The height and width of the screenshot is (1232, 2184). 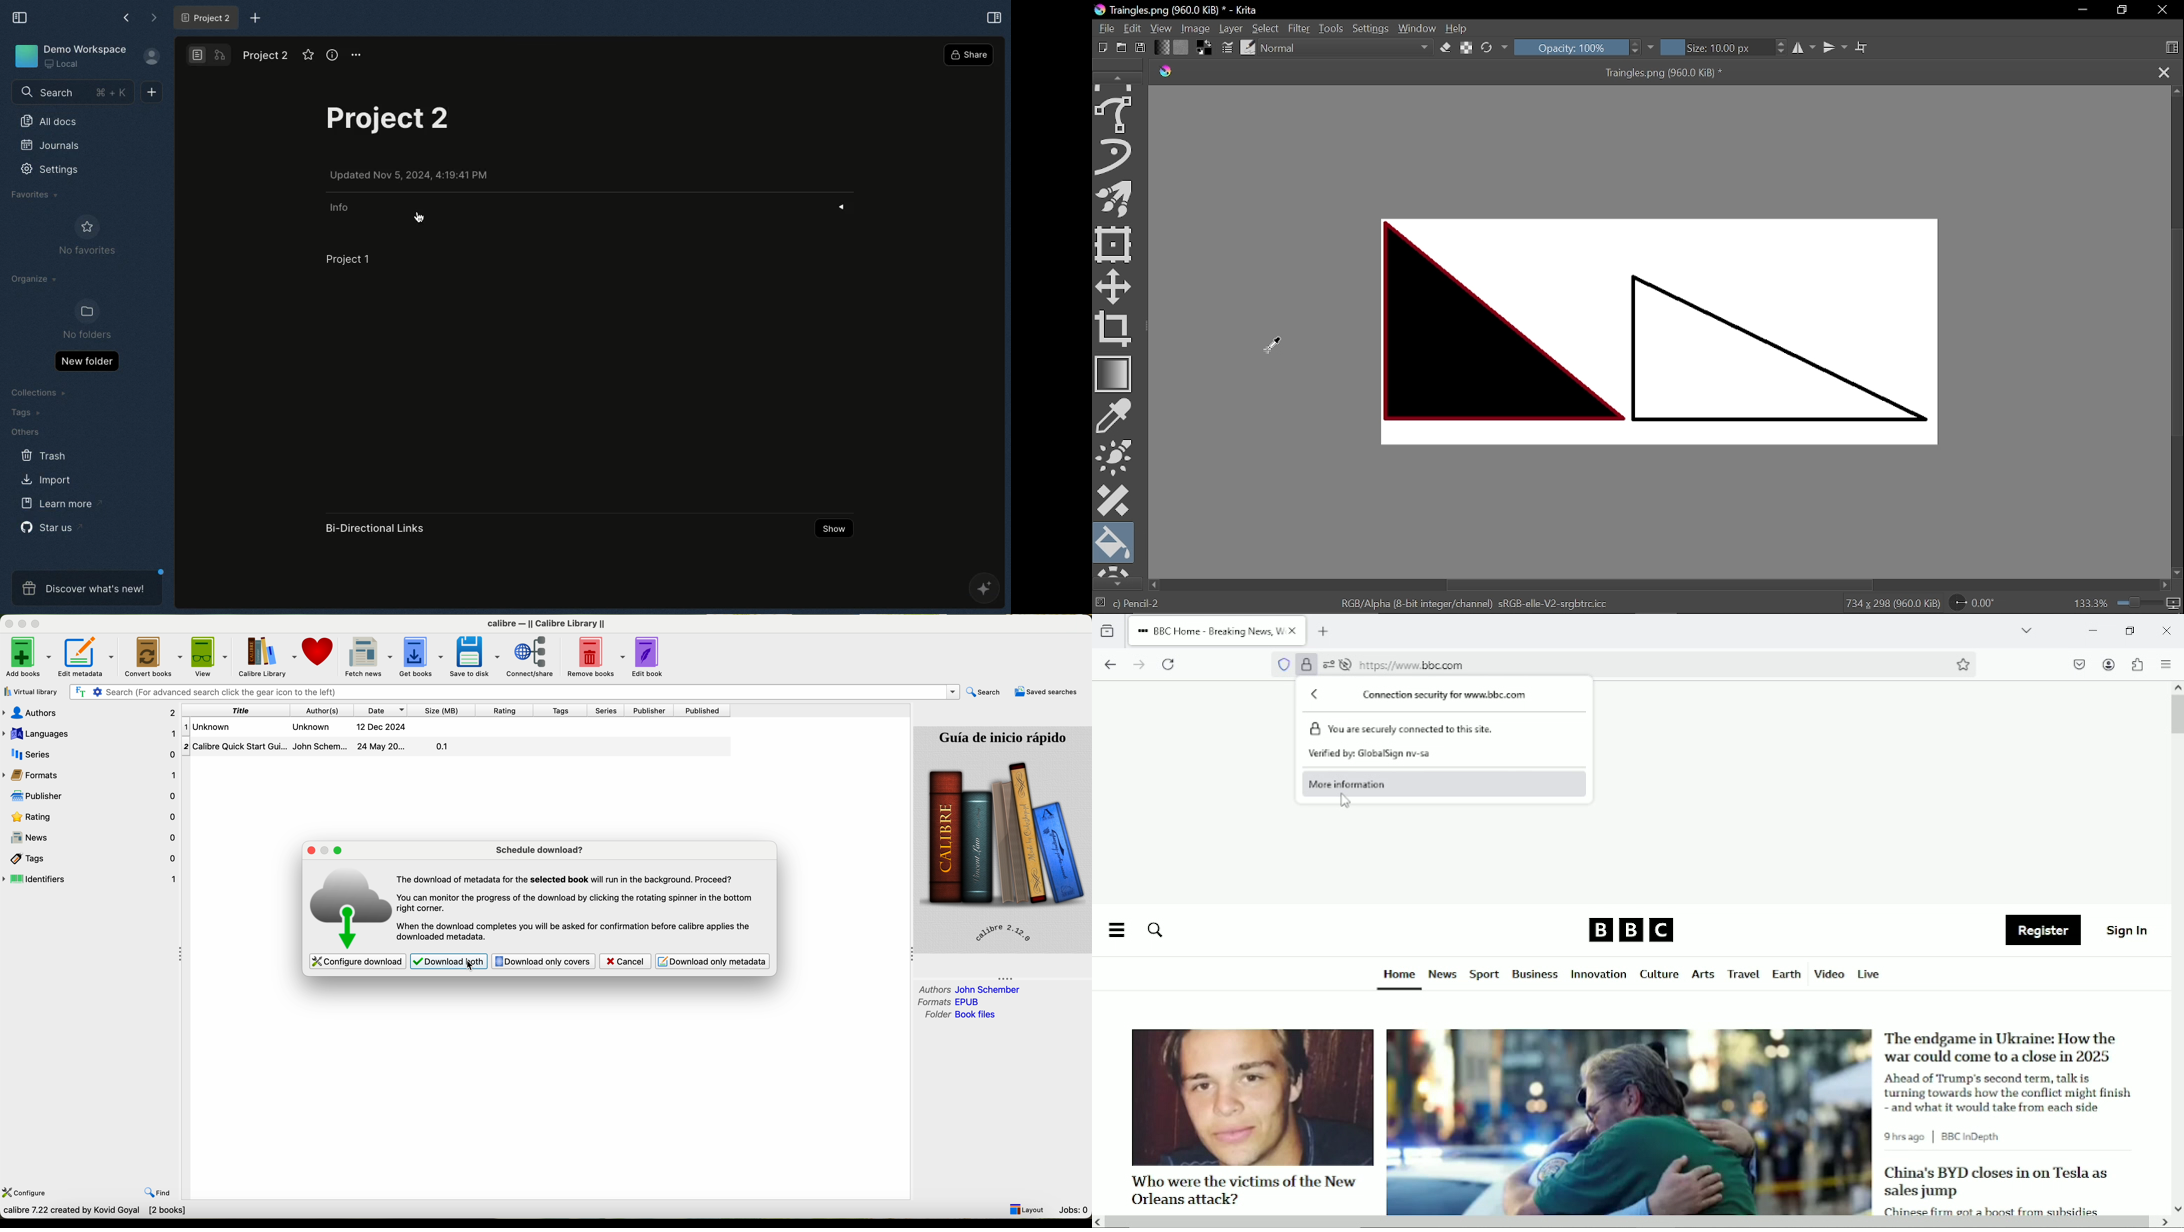 I want to click on Colorize mask tool, so click(x=1116, y=457).